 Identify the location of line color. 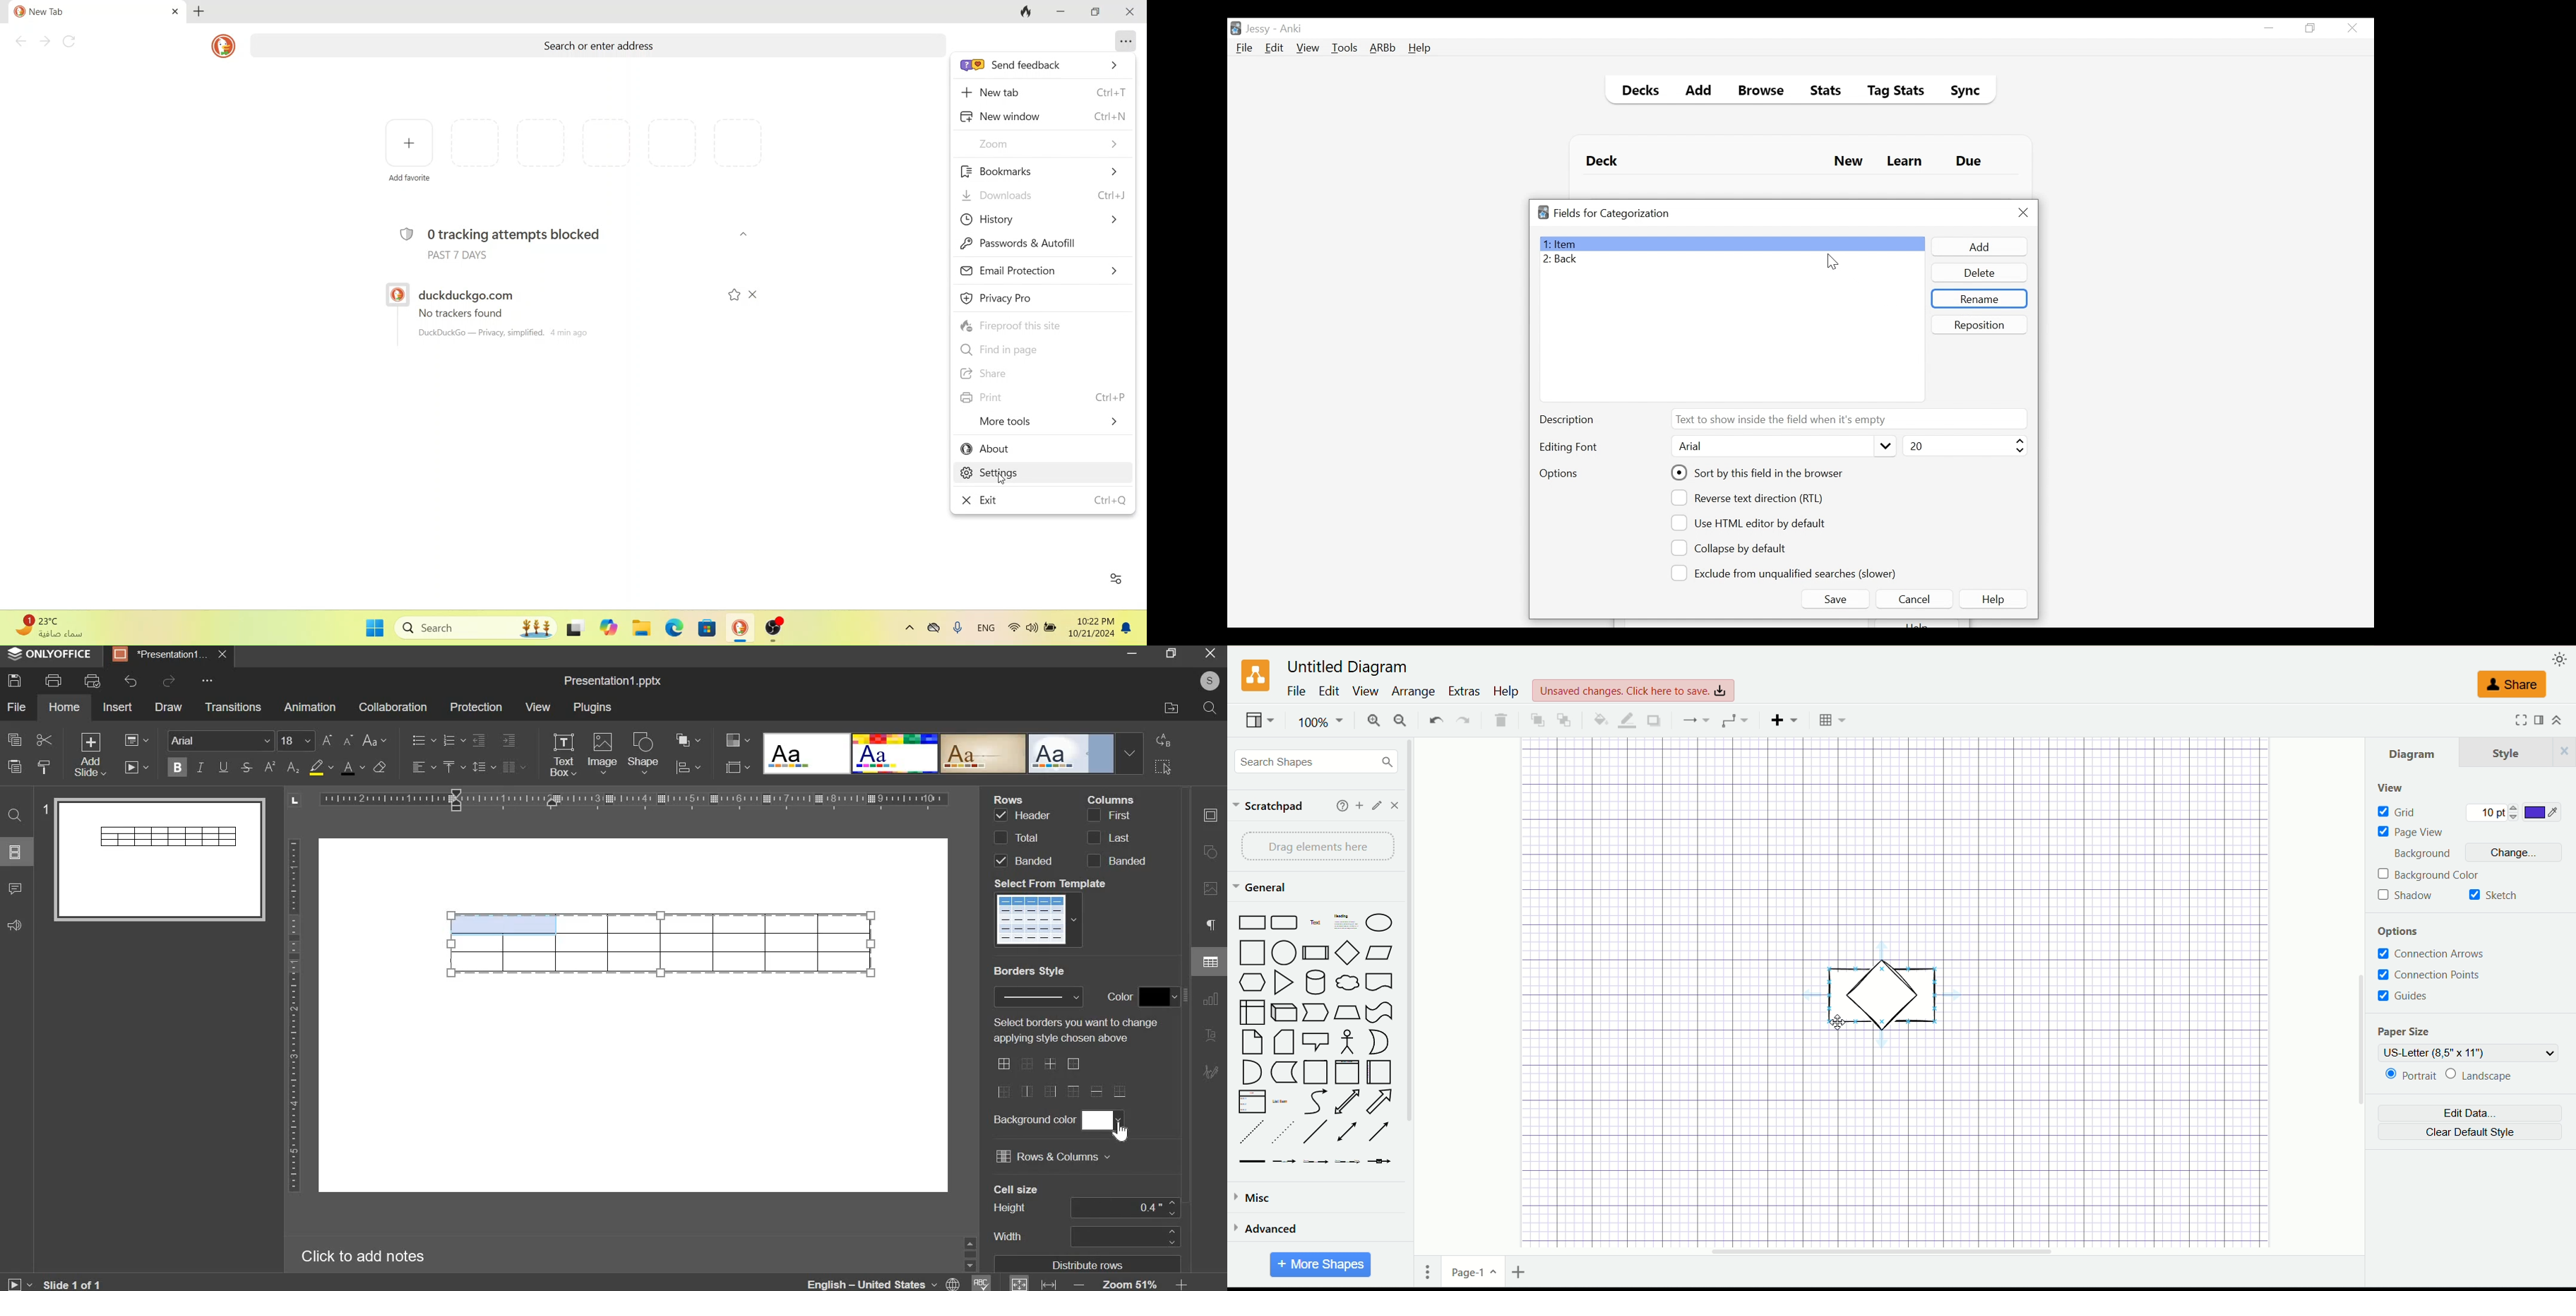
(1627, 720).